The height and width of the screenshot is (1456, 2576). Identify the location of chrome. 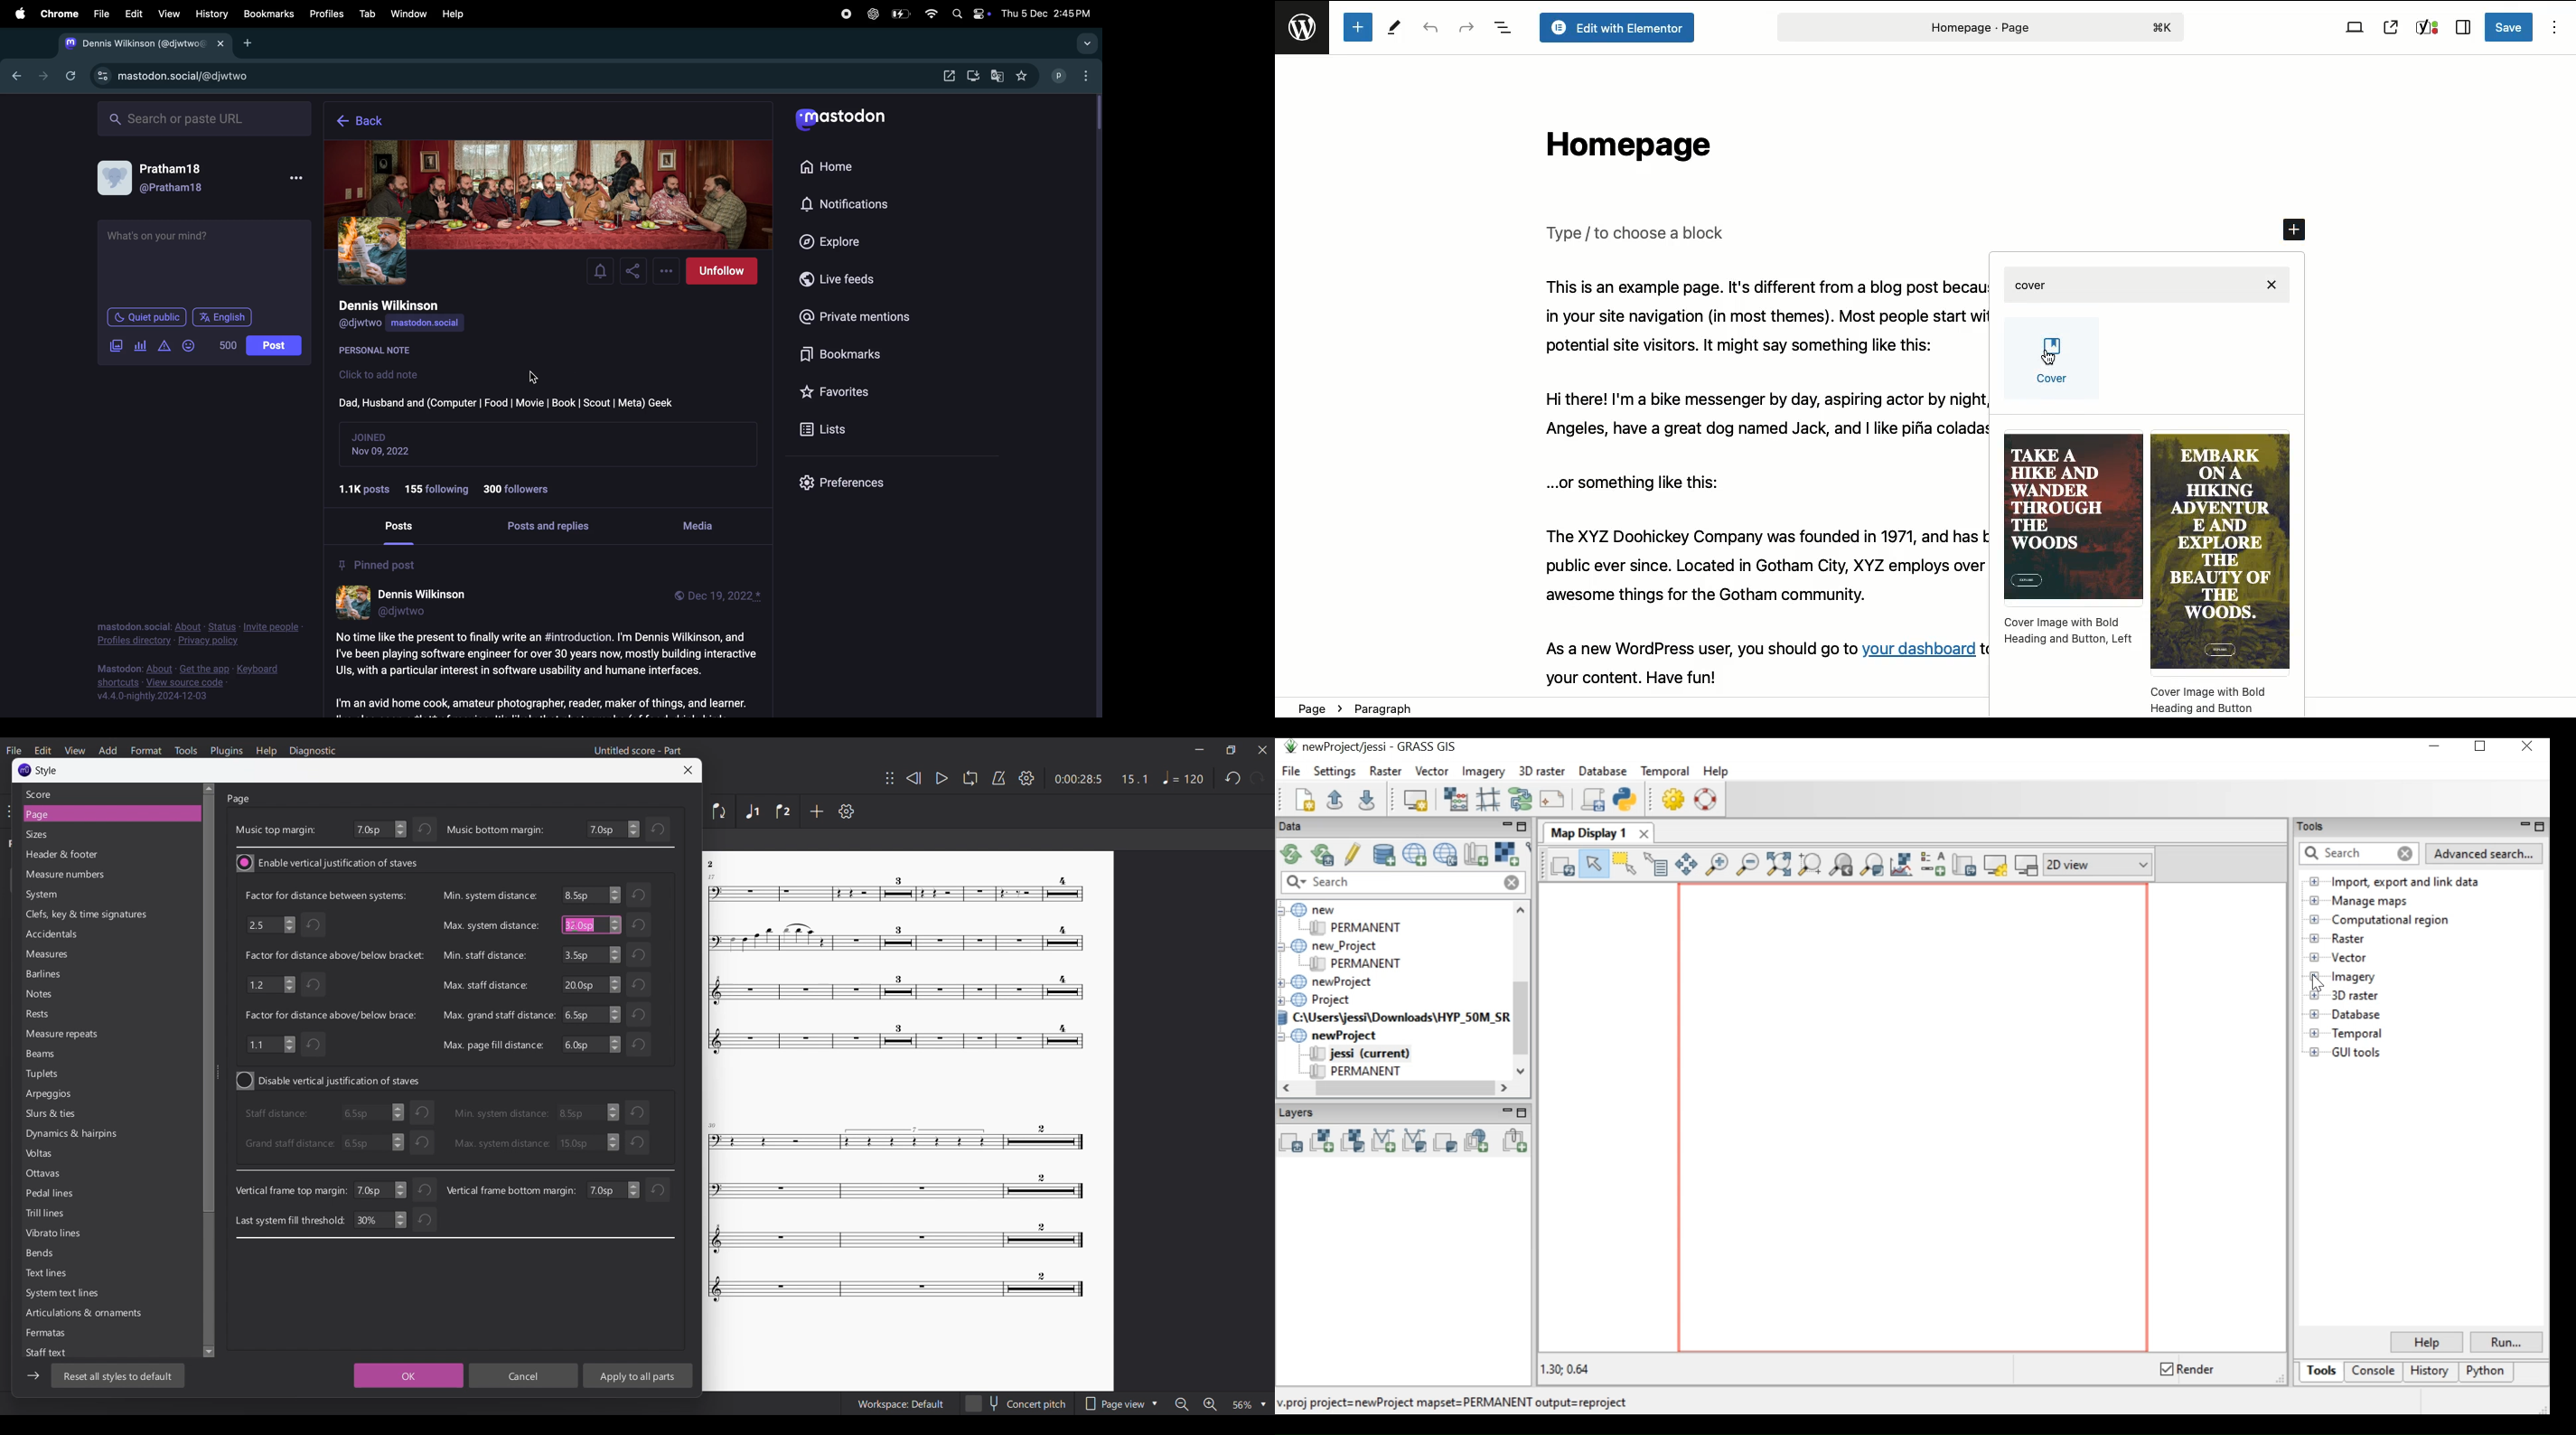
(60, 13).